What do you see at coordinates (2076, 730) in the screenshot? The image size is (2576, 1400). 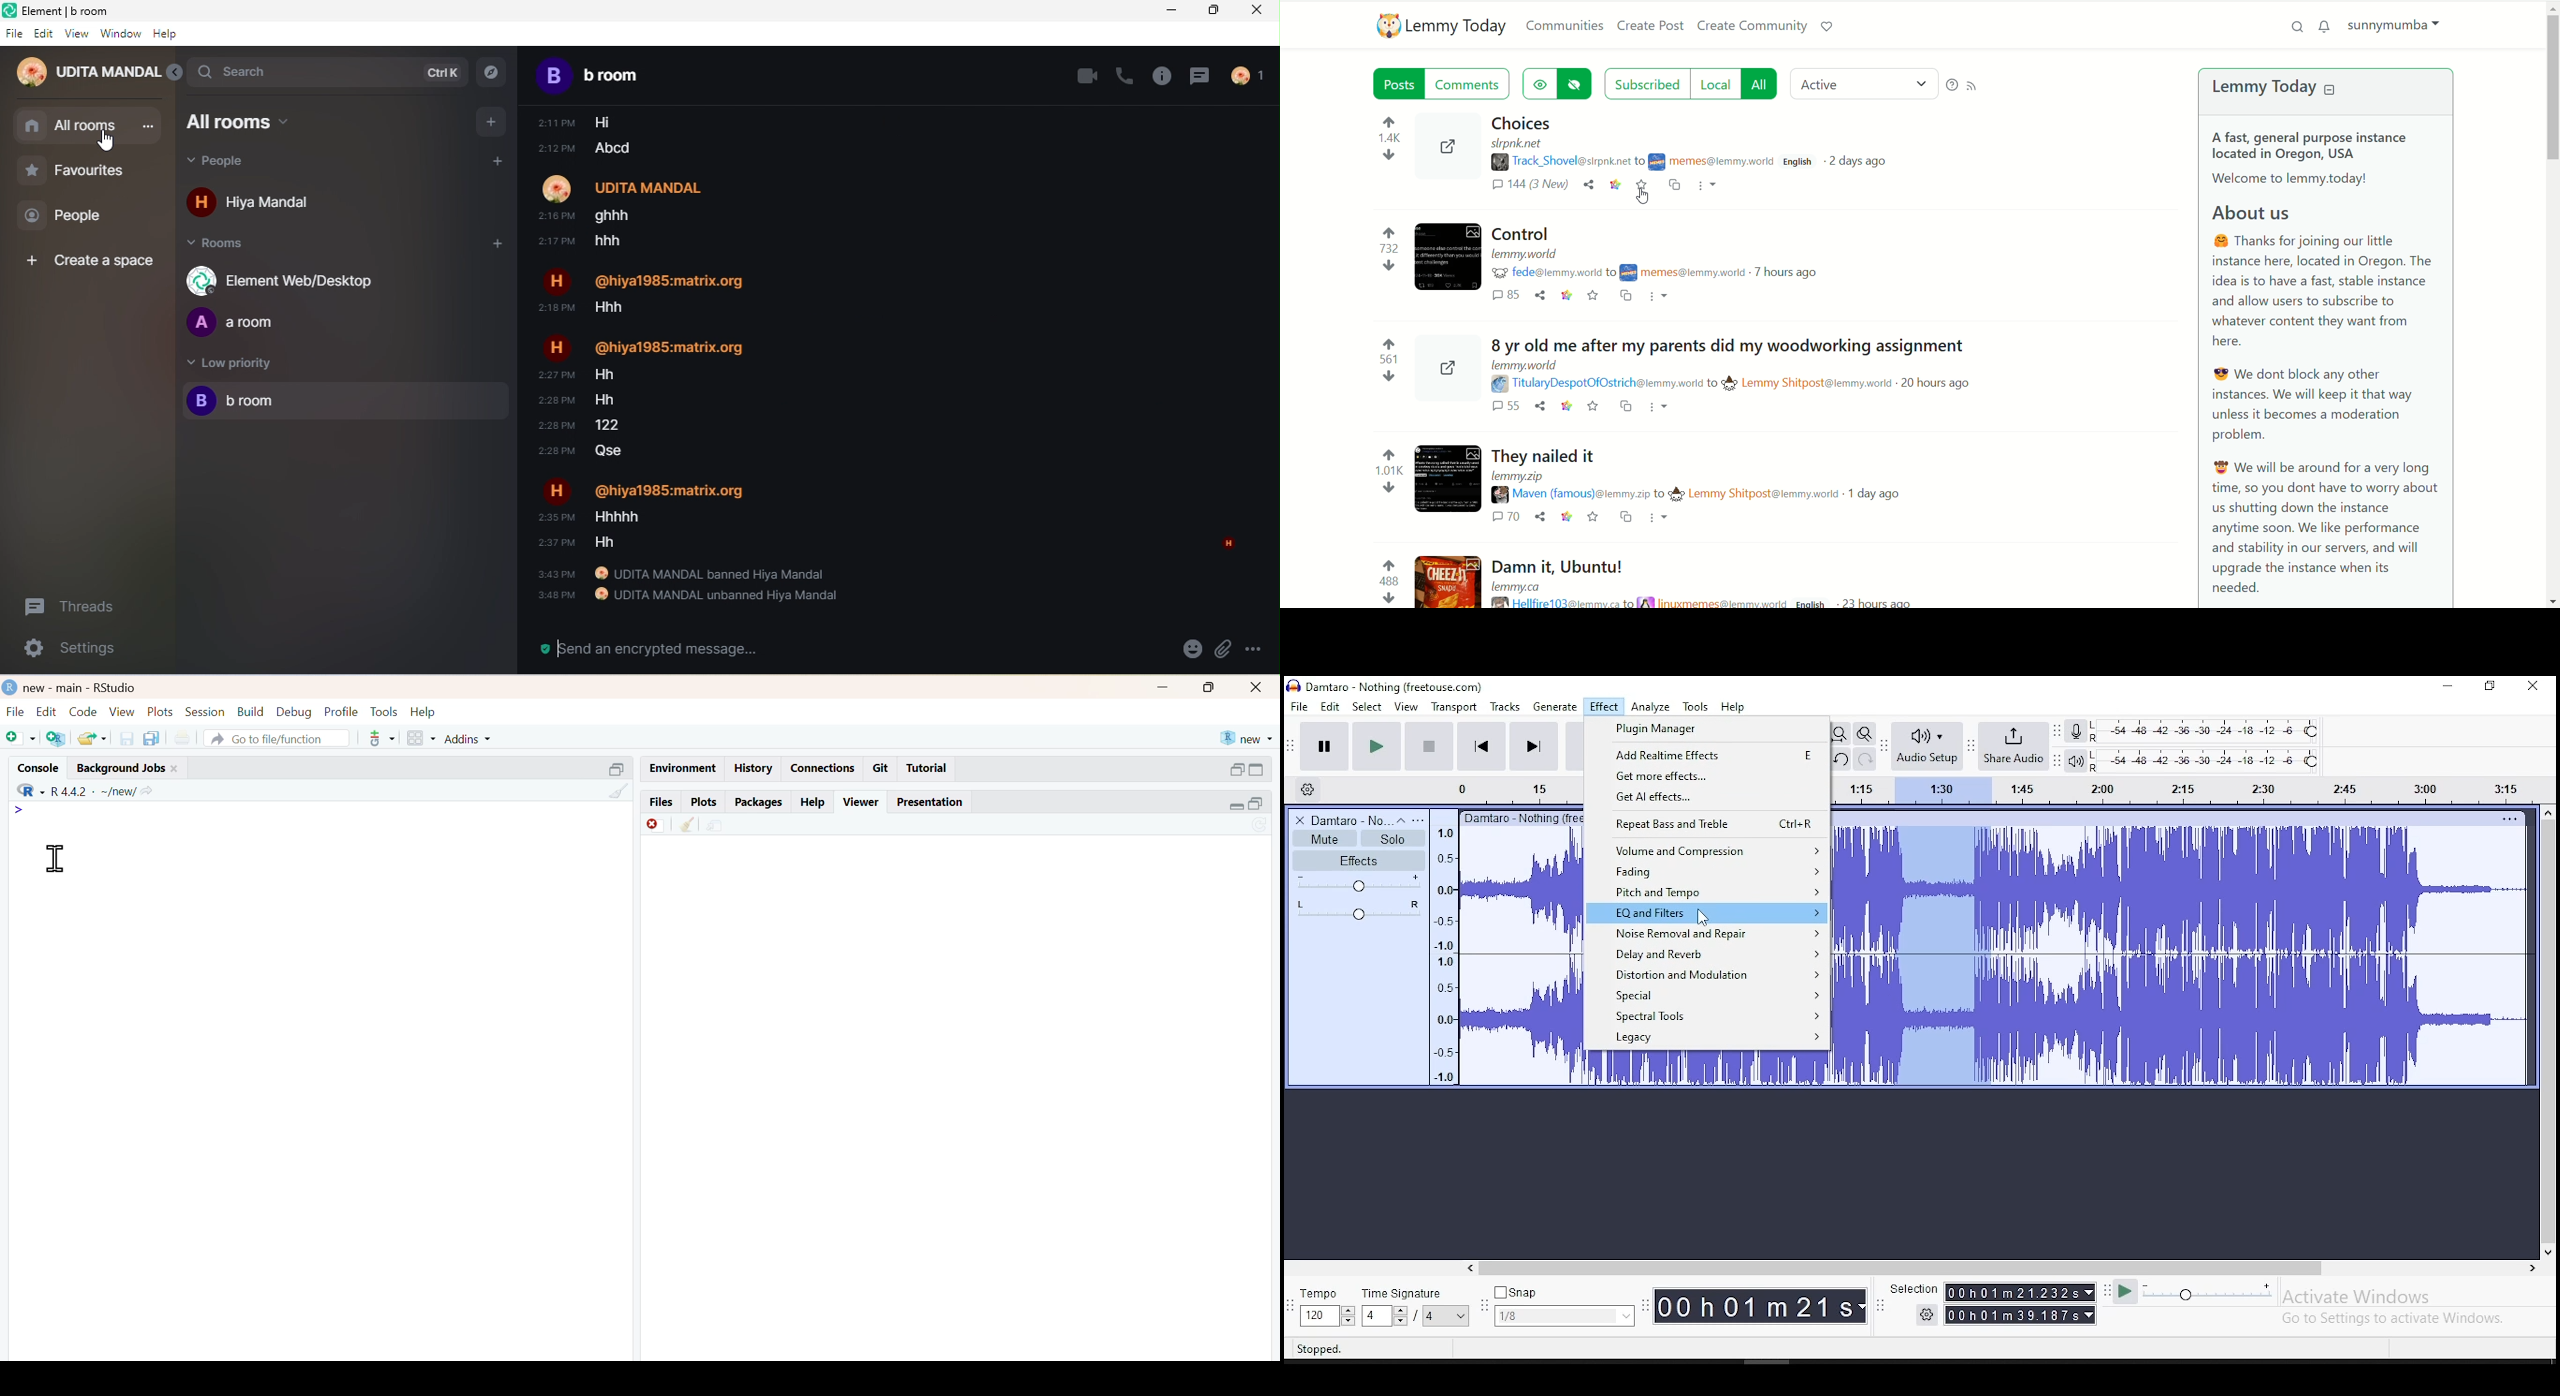 I see `record meter` at bounding box center [2076, 730].